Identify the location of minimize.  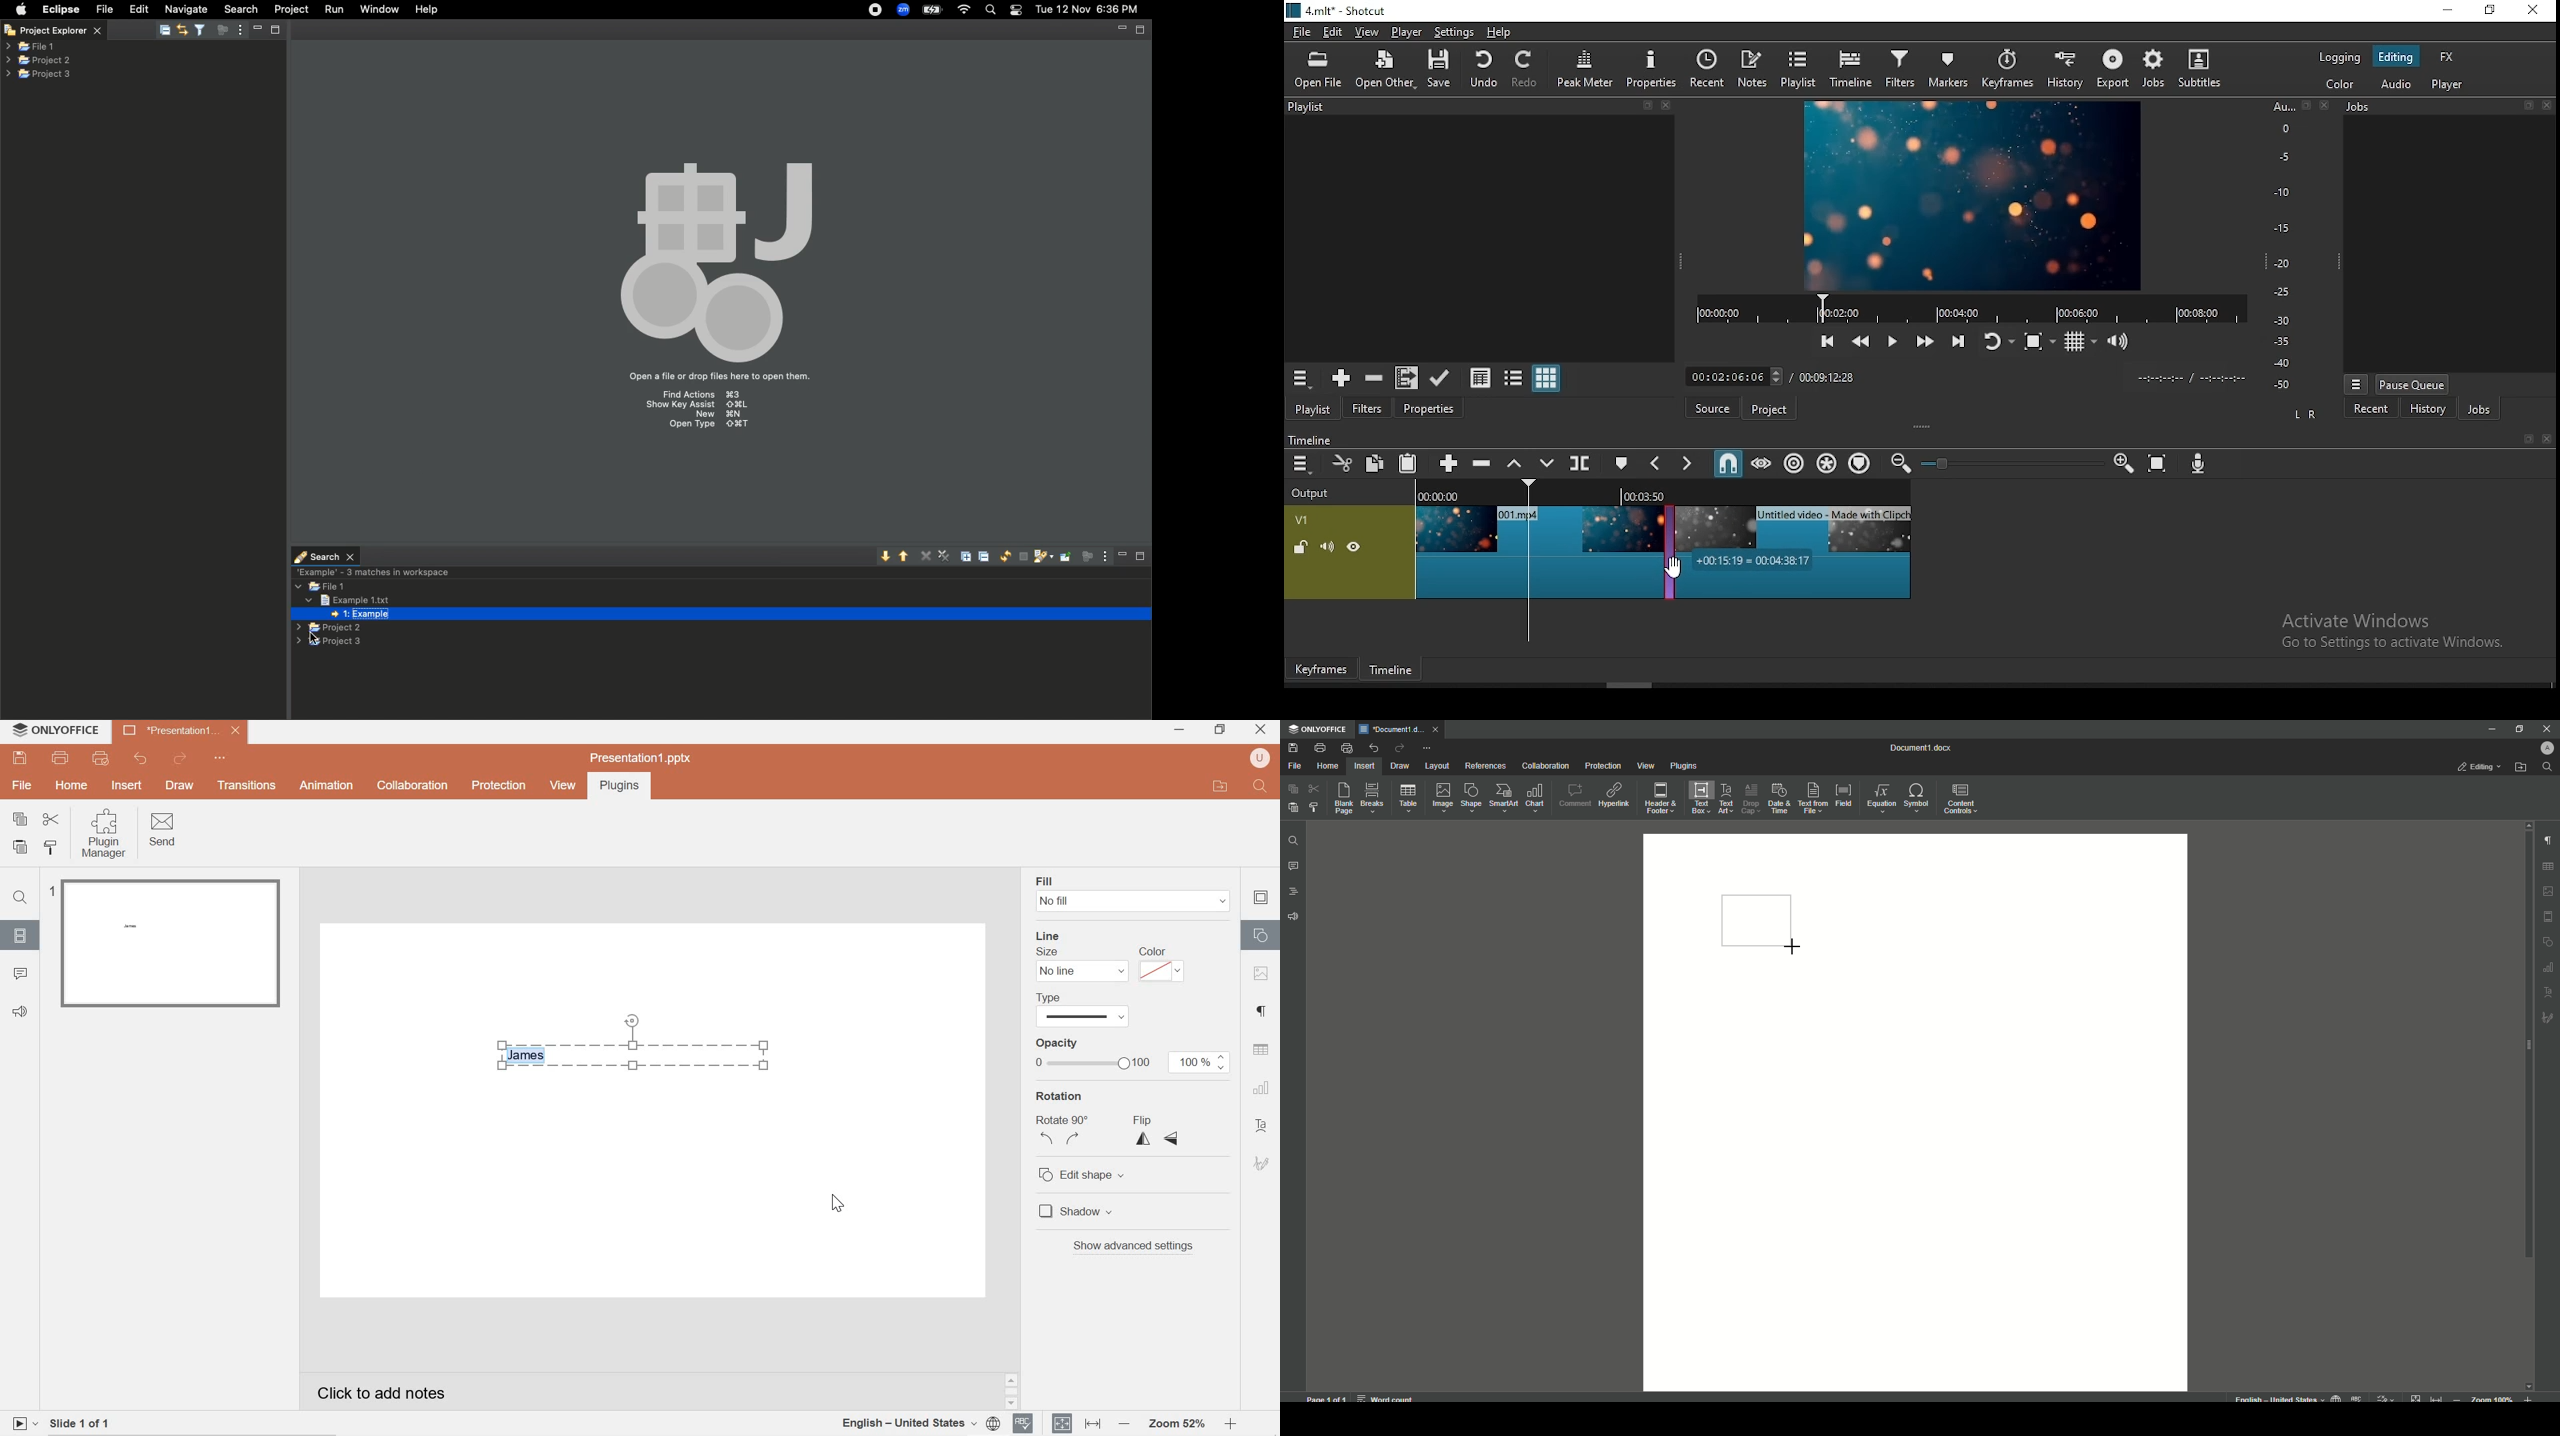
(2450, 9).